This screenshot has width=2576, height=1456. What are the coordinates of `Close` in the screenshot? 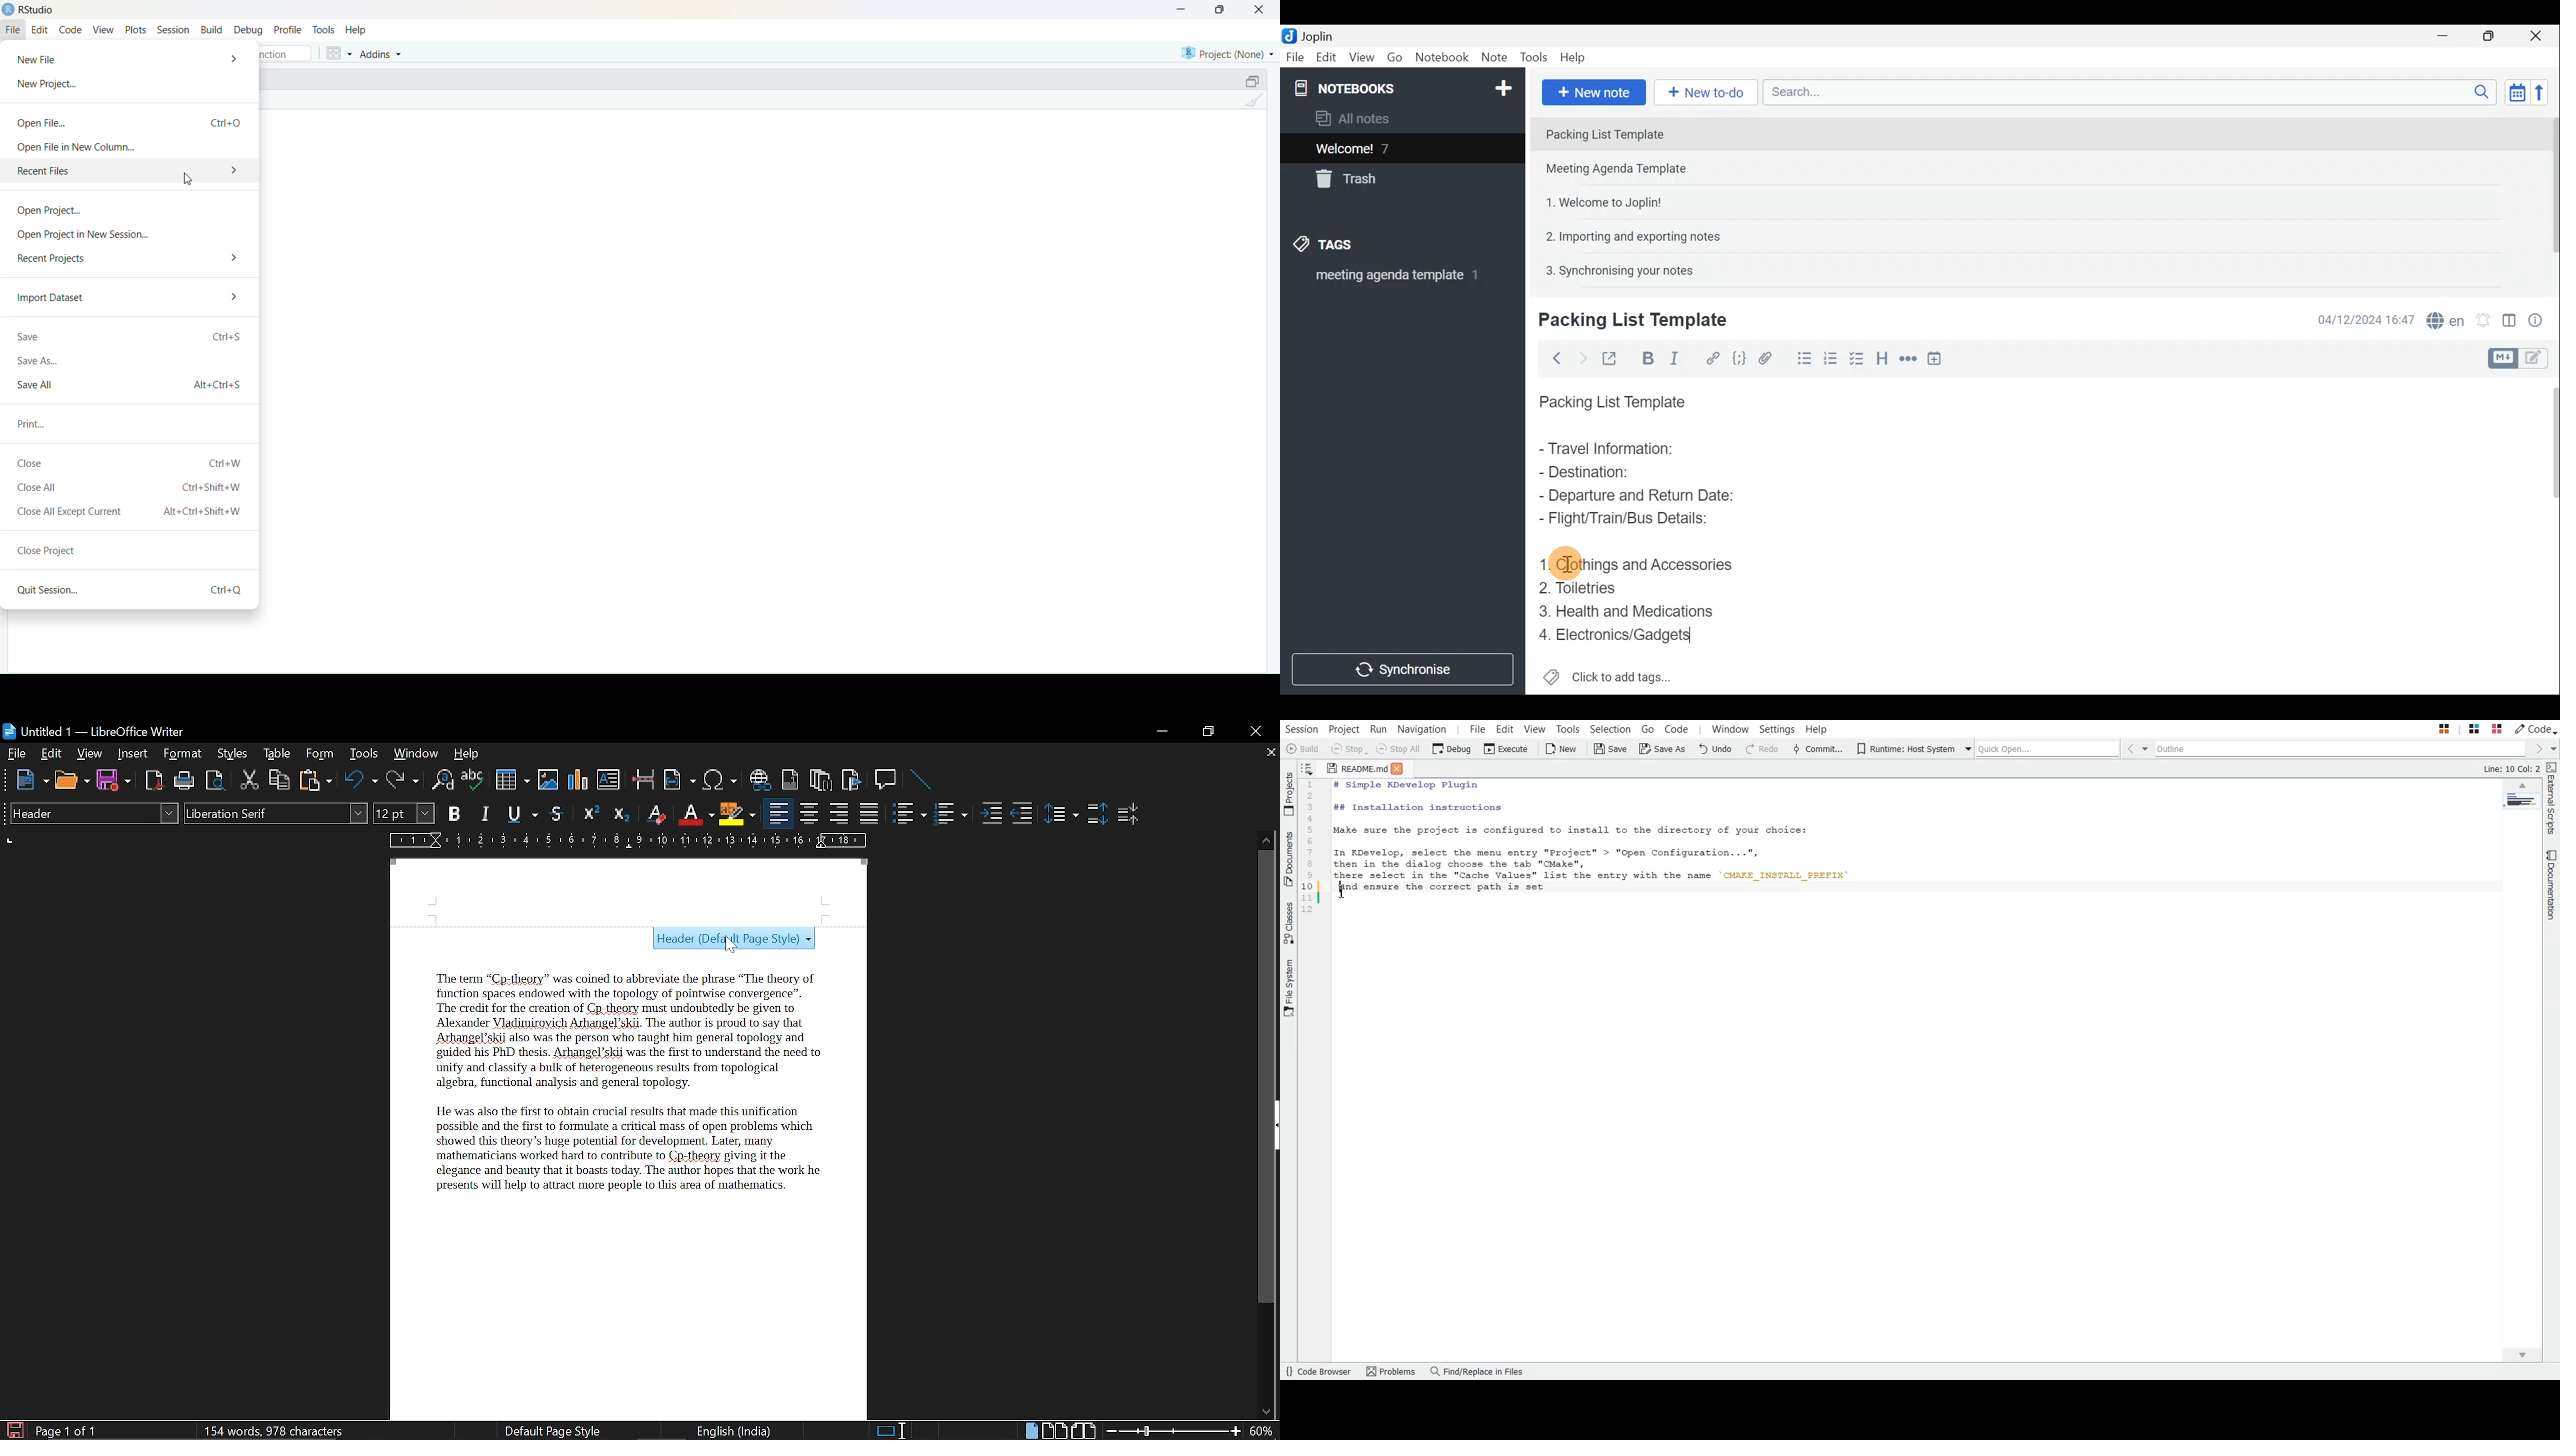 It's located at (1259, 11).